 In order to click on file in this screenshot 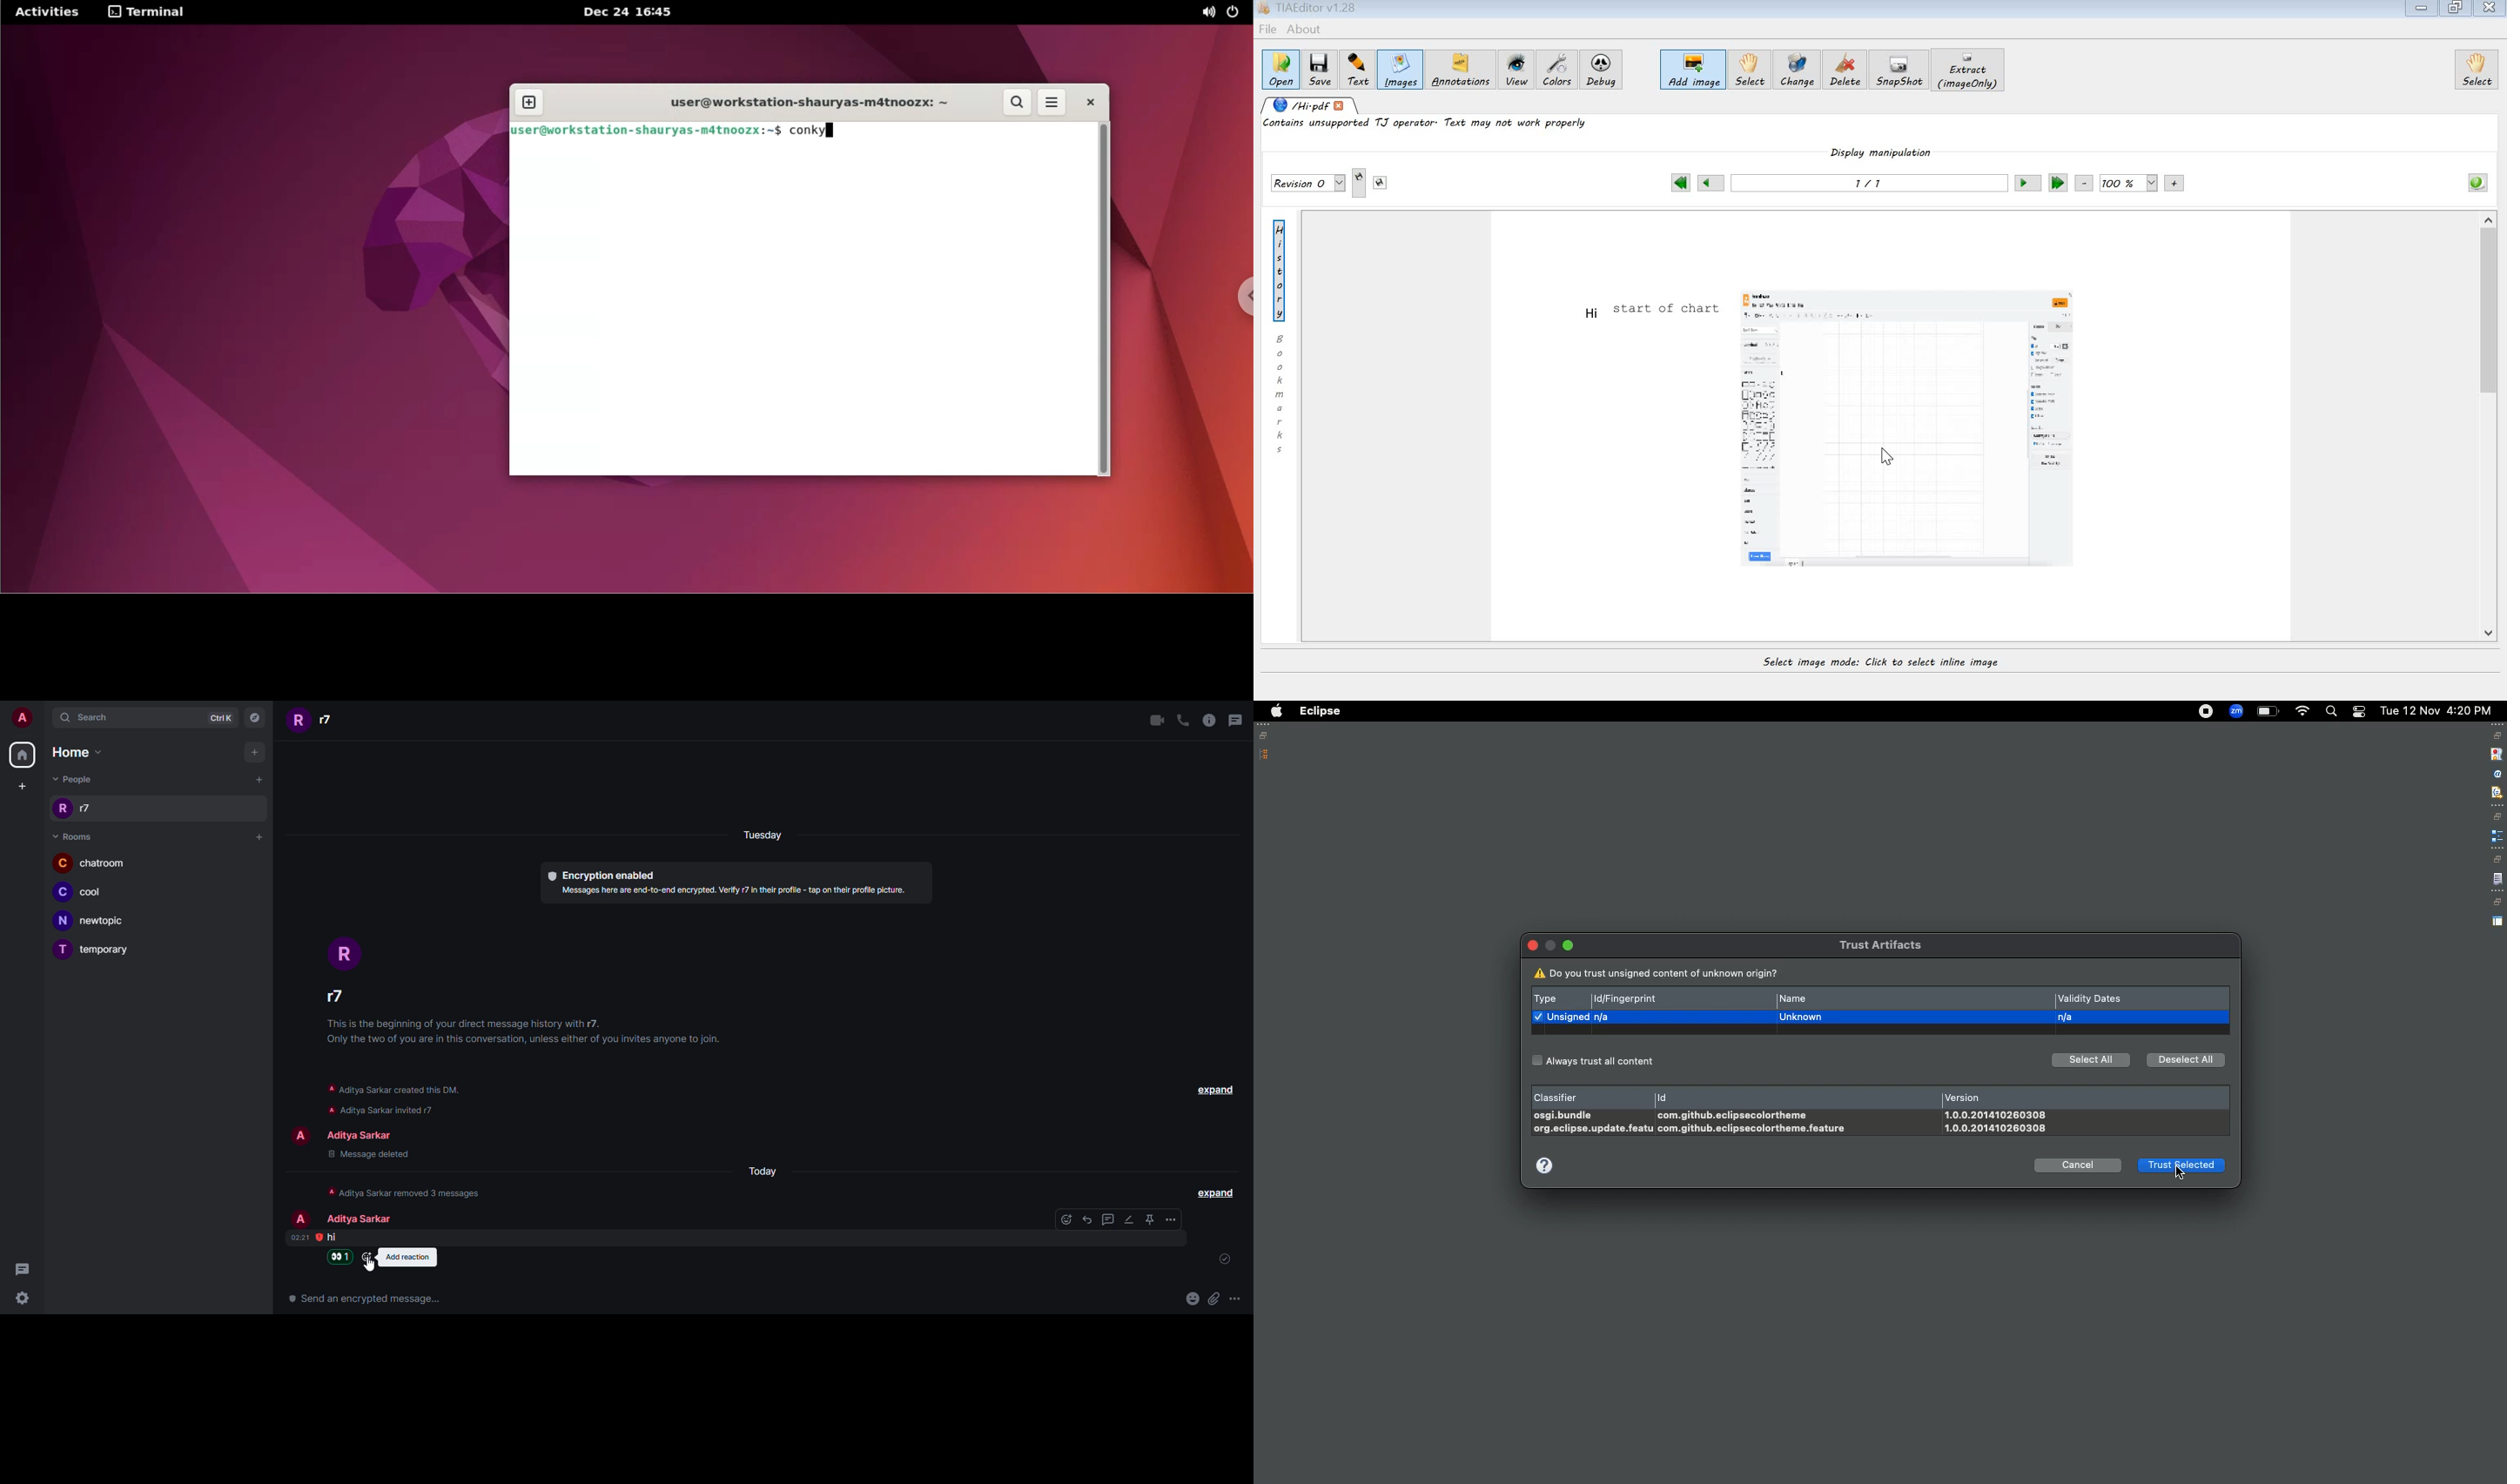, I will do `click(2497, 880)`.